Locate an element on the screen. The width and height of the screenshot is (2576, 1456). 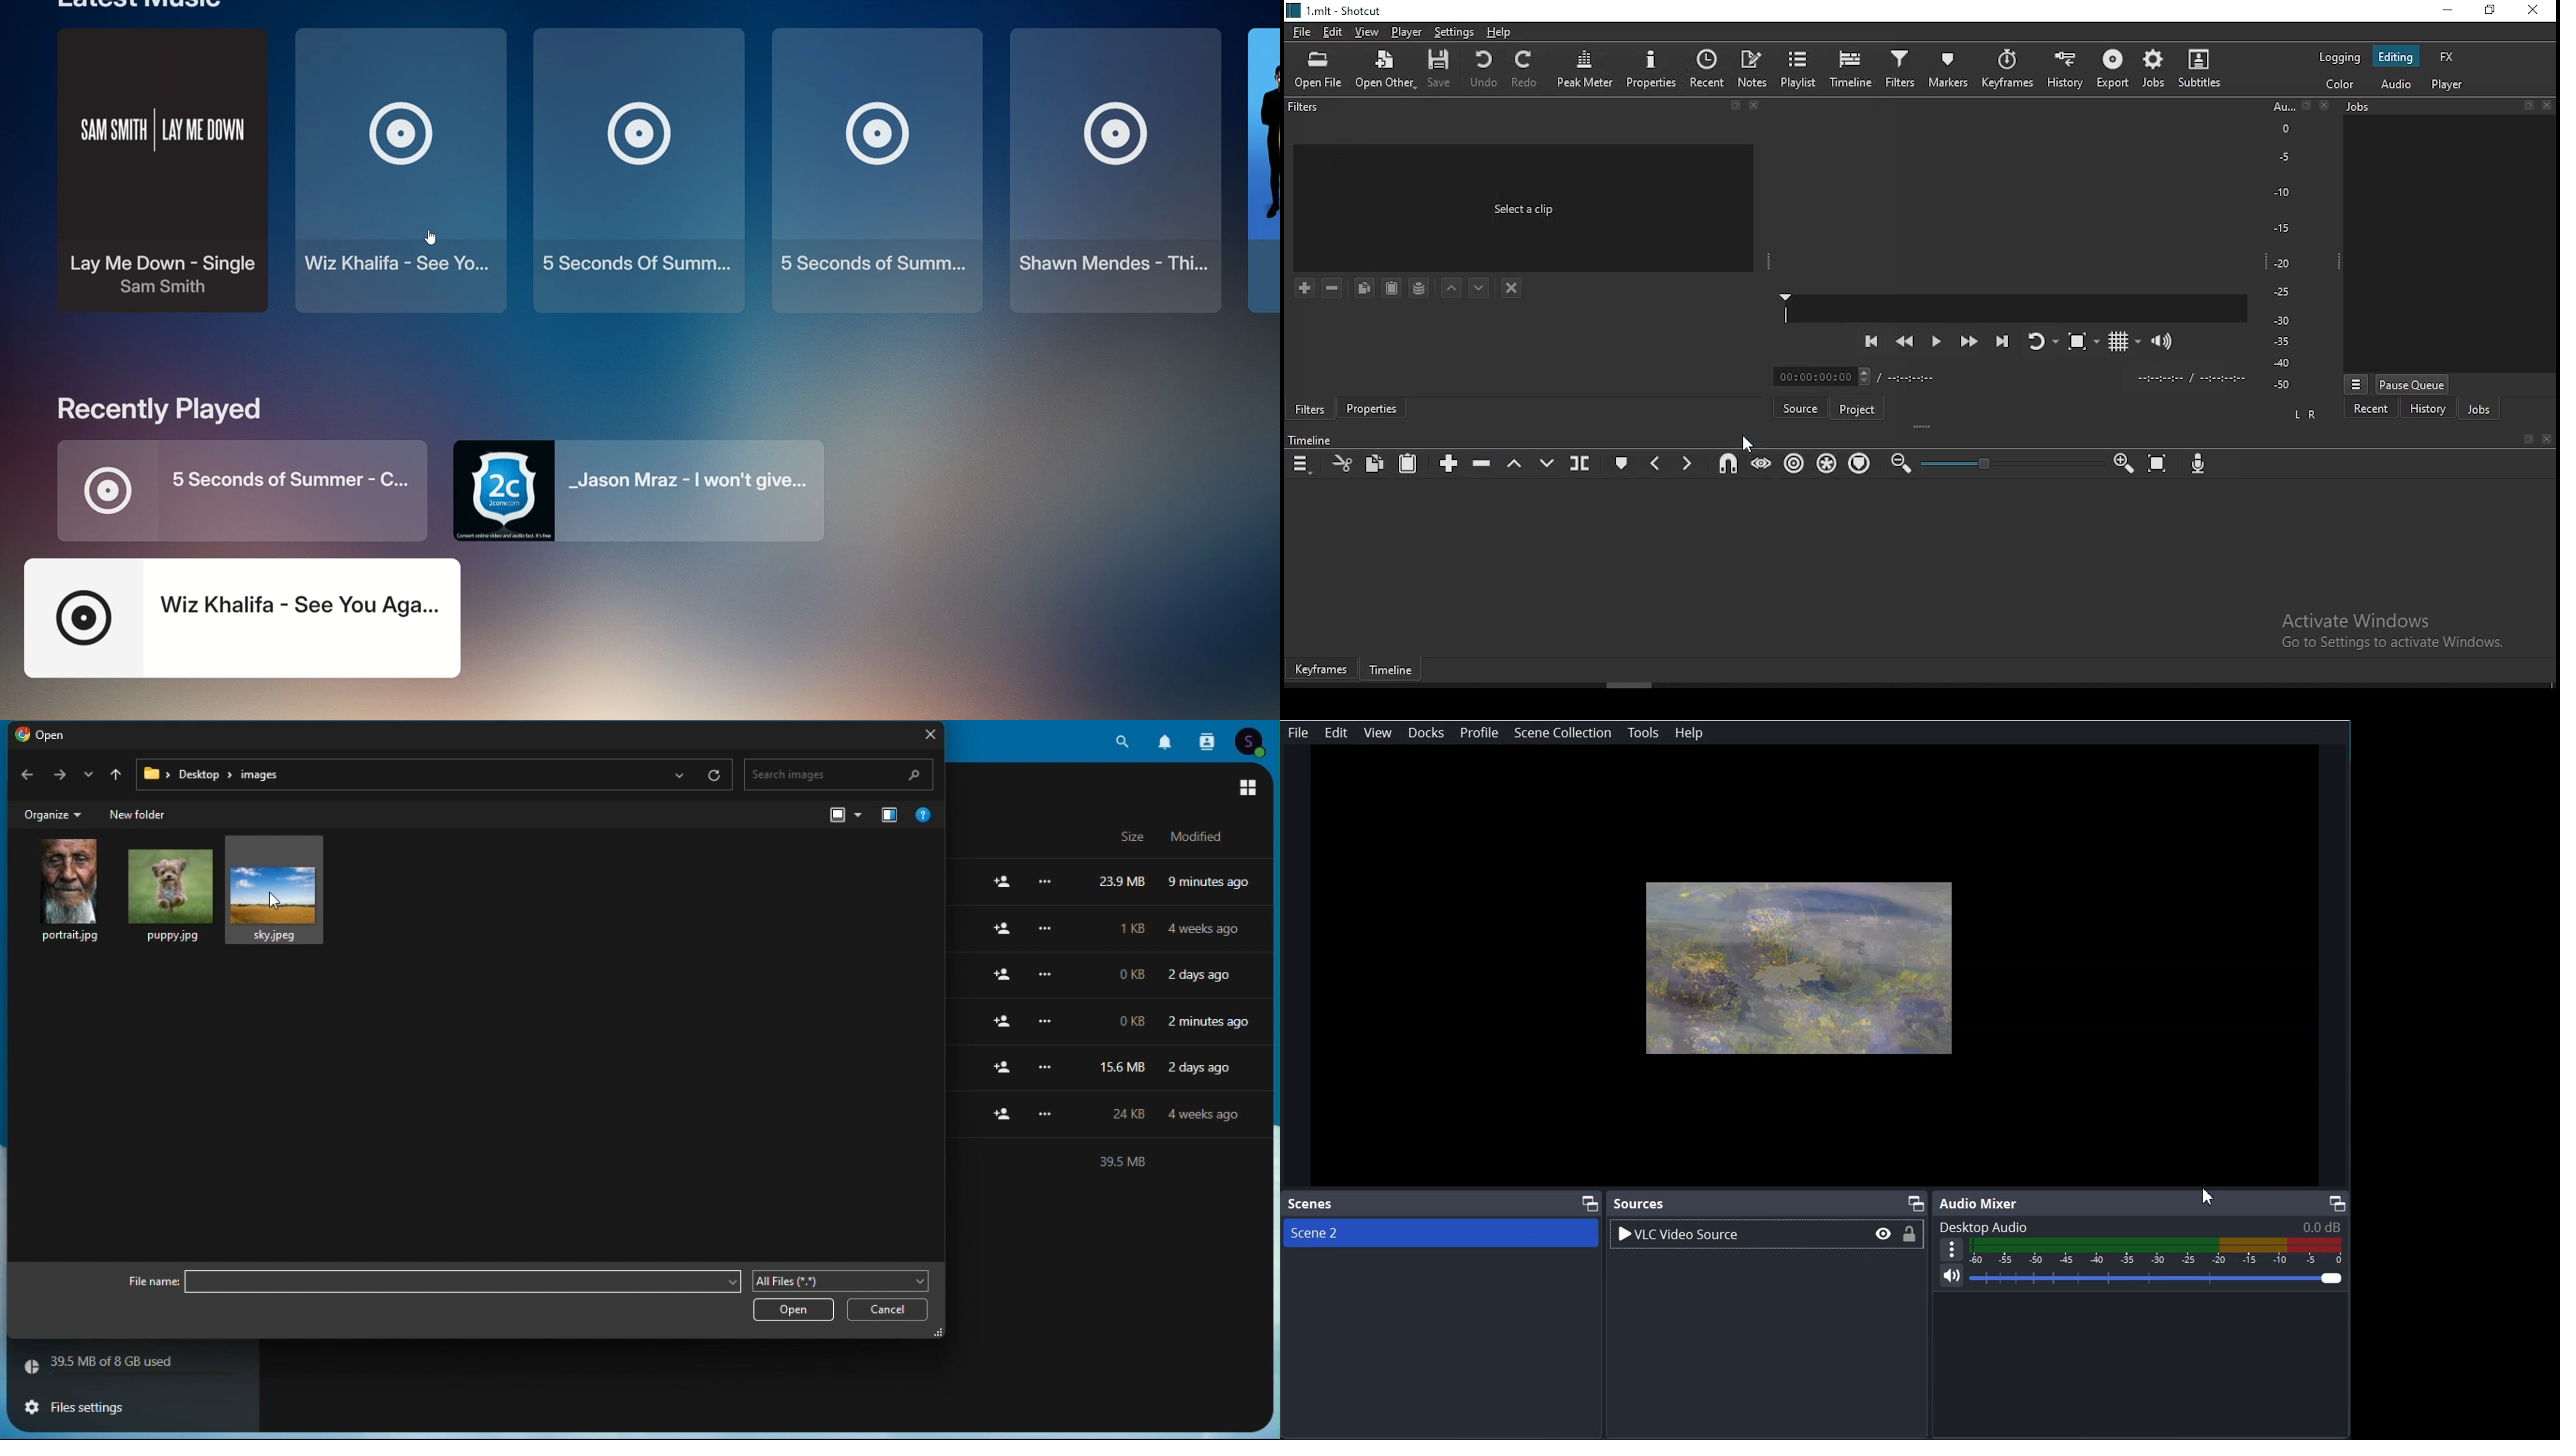
record audio is located at coordinates (2199, 465).